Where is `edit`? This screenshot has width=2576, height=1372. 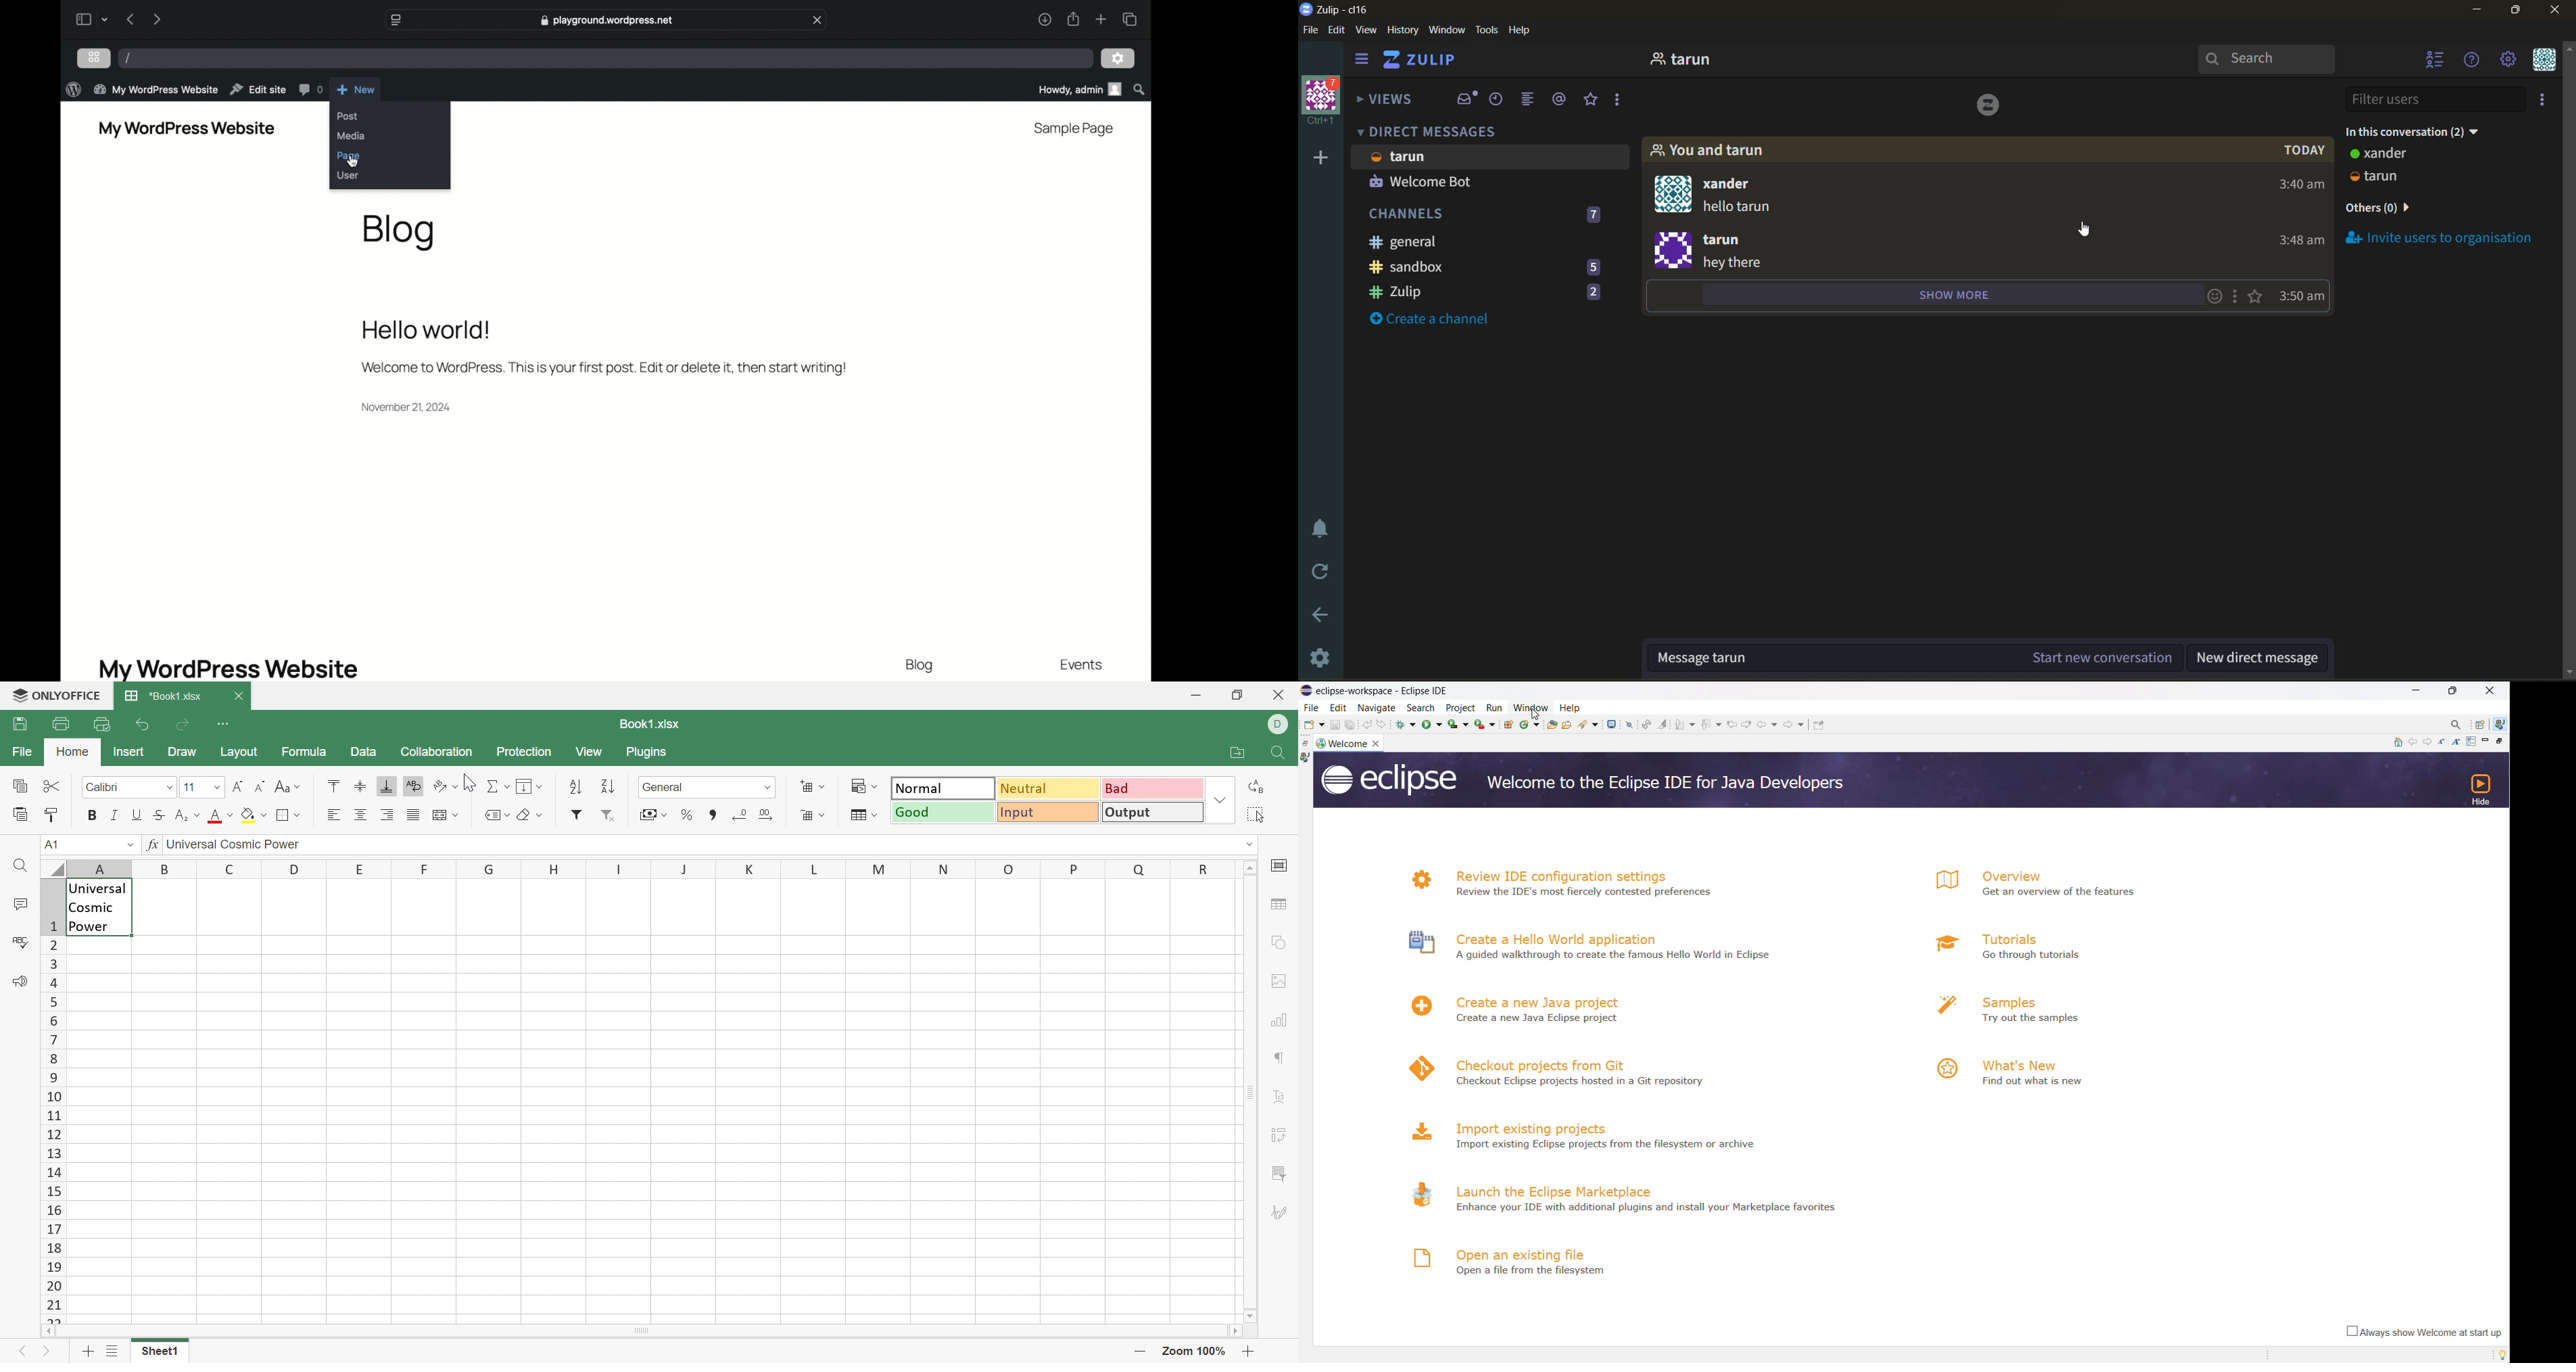 edit is located at coordinates (1337, 32).